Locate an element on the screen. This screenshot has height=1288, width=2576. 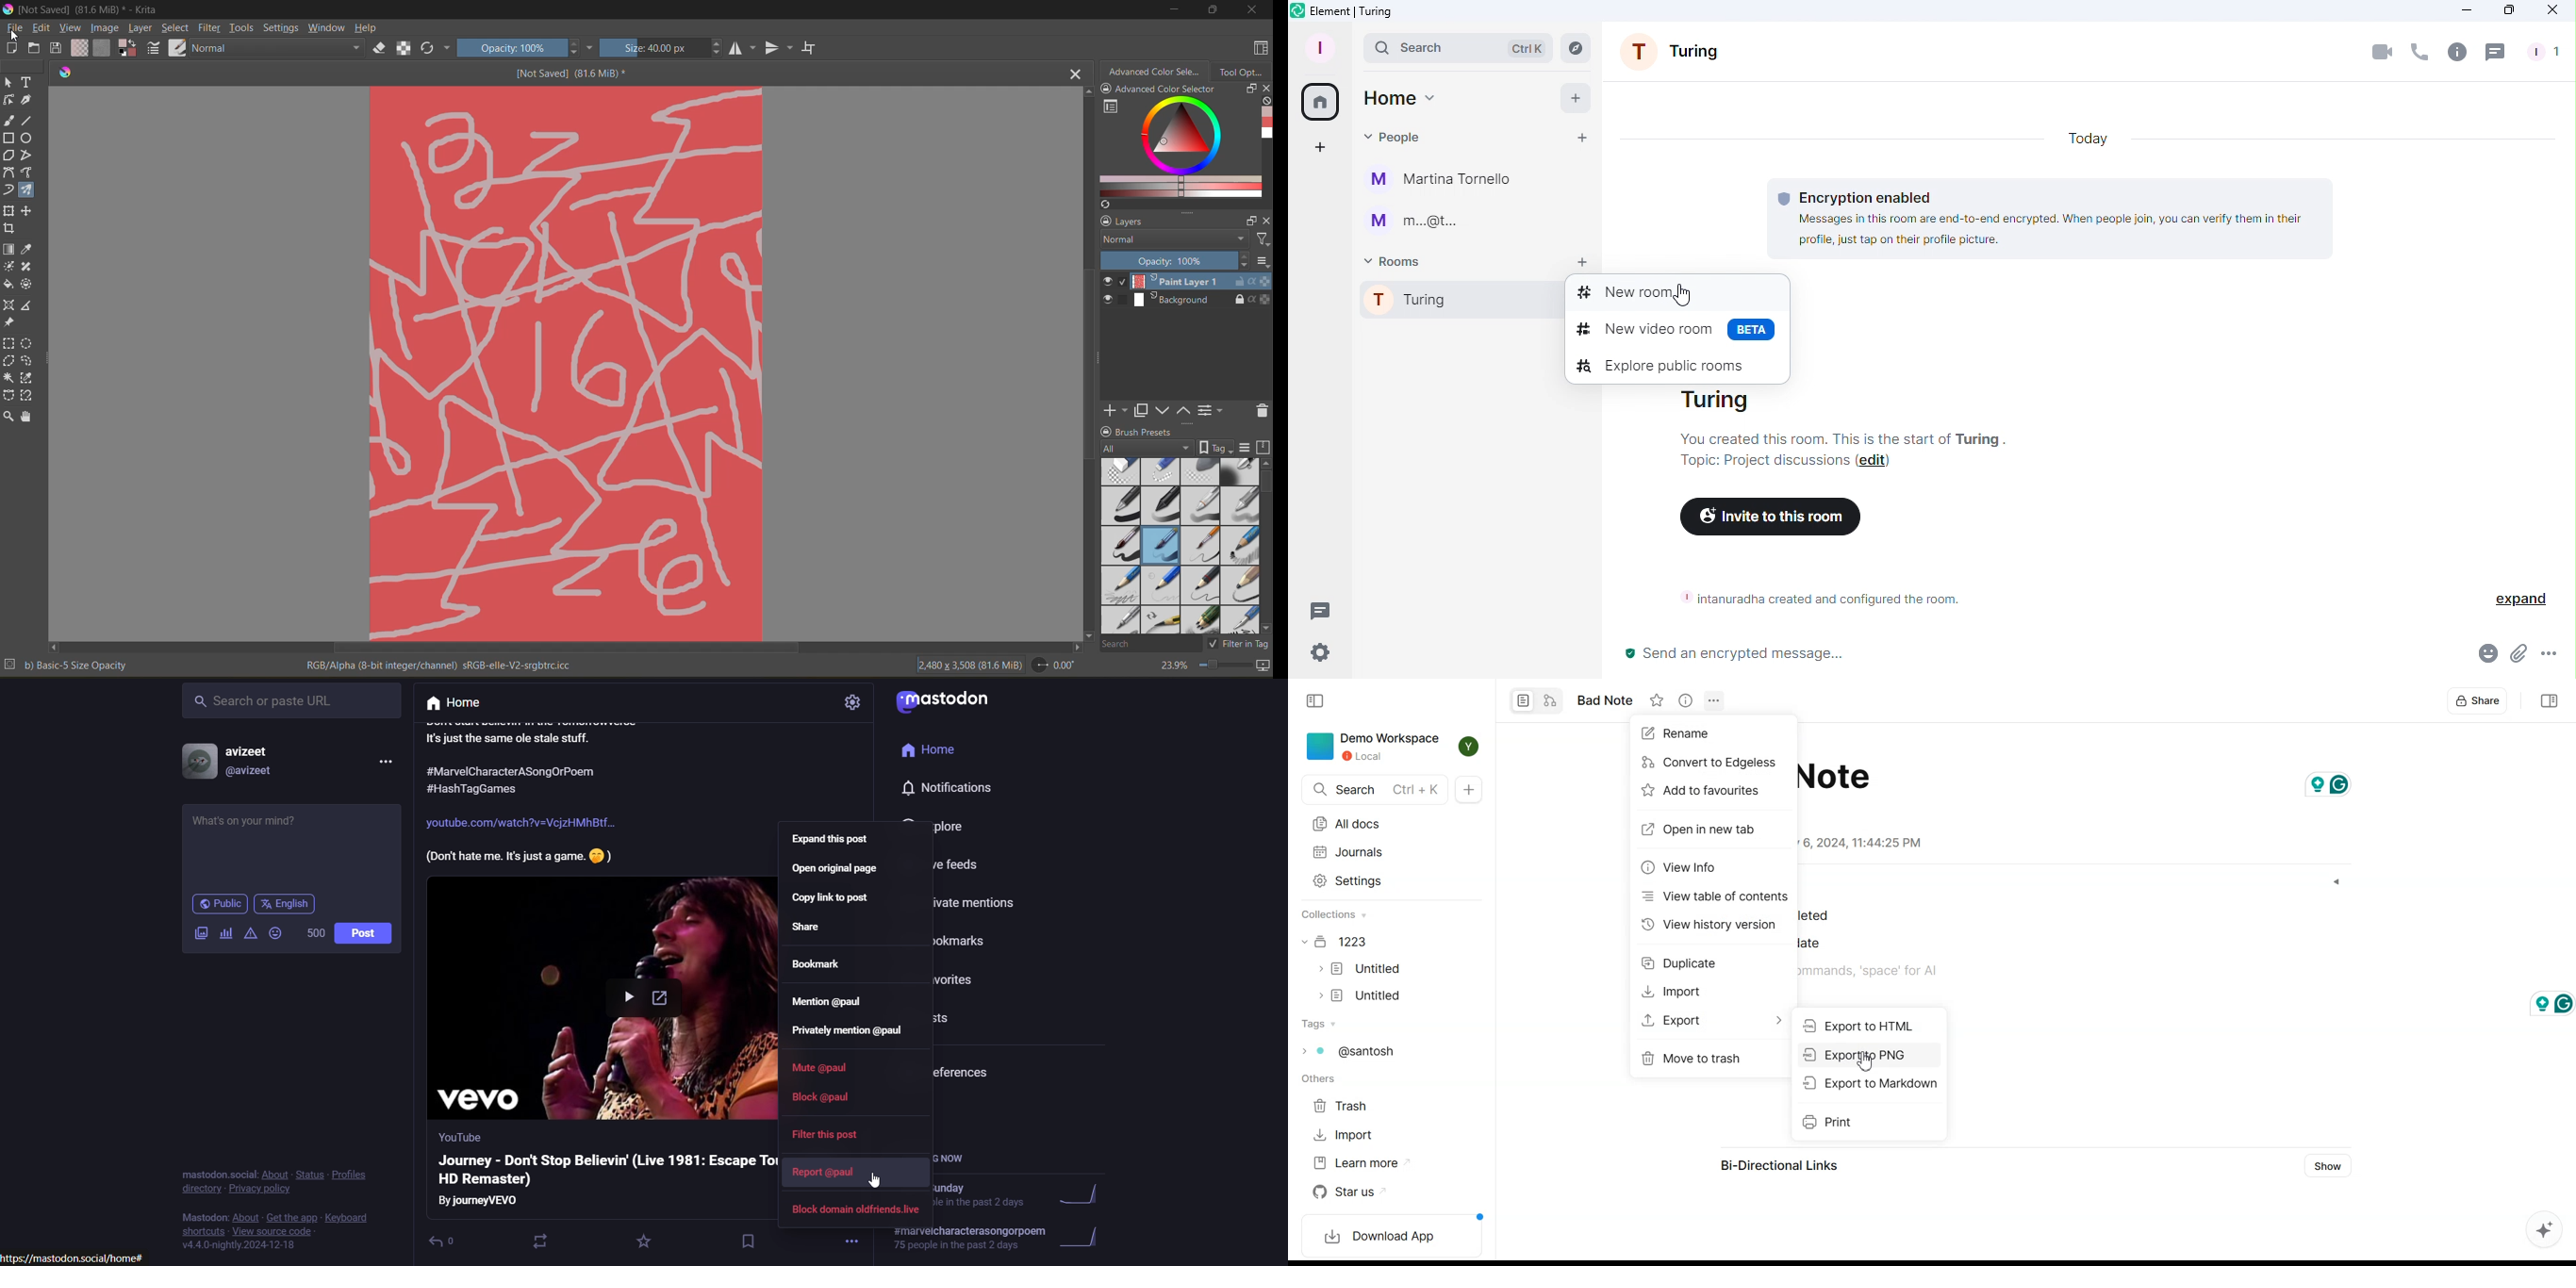
 is located at coordinates (943, 702).